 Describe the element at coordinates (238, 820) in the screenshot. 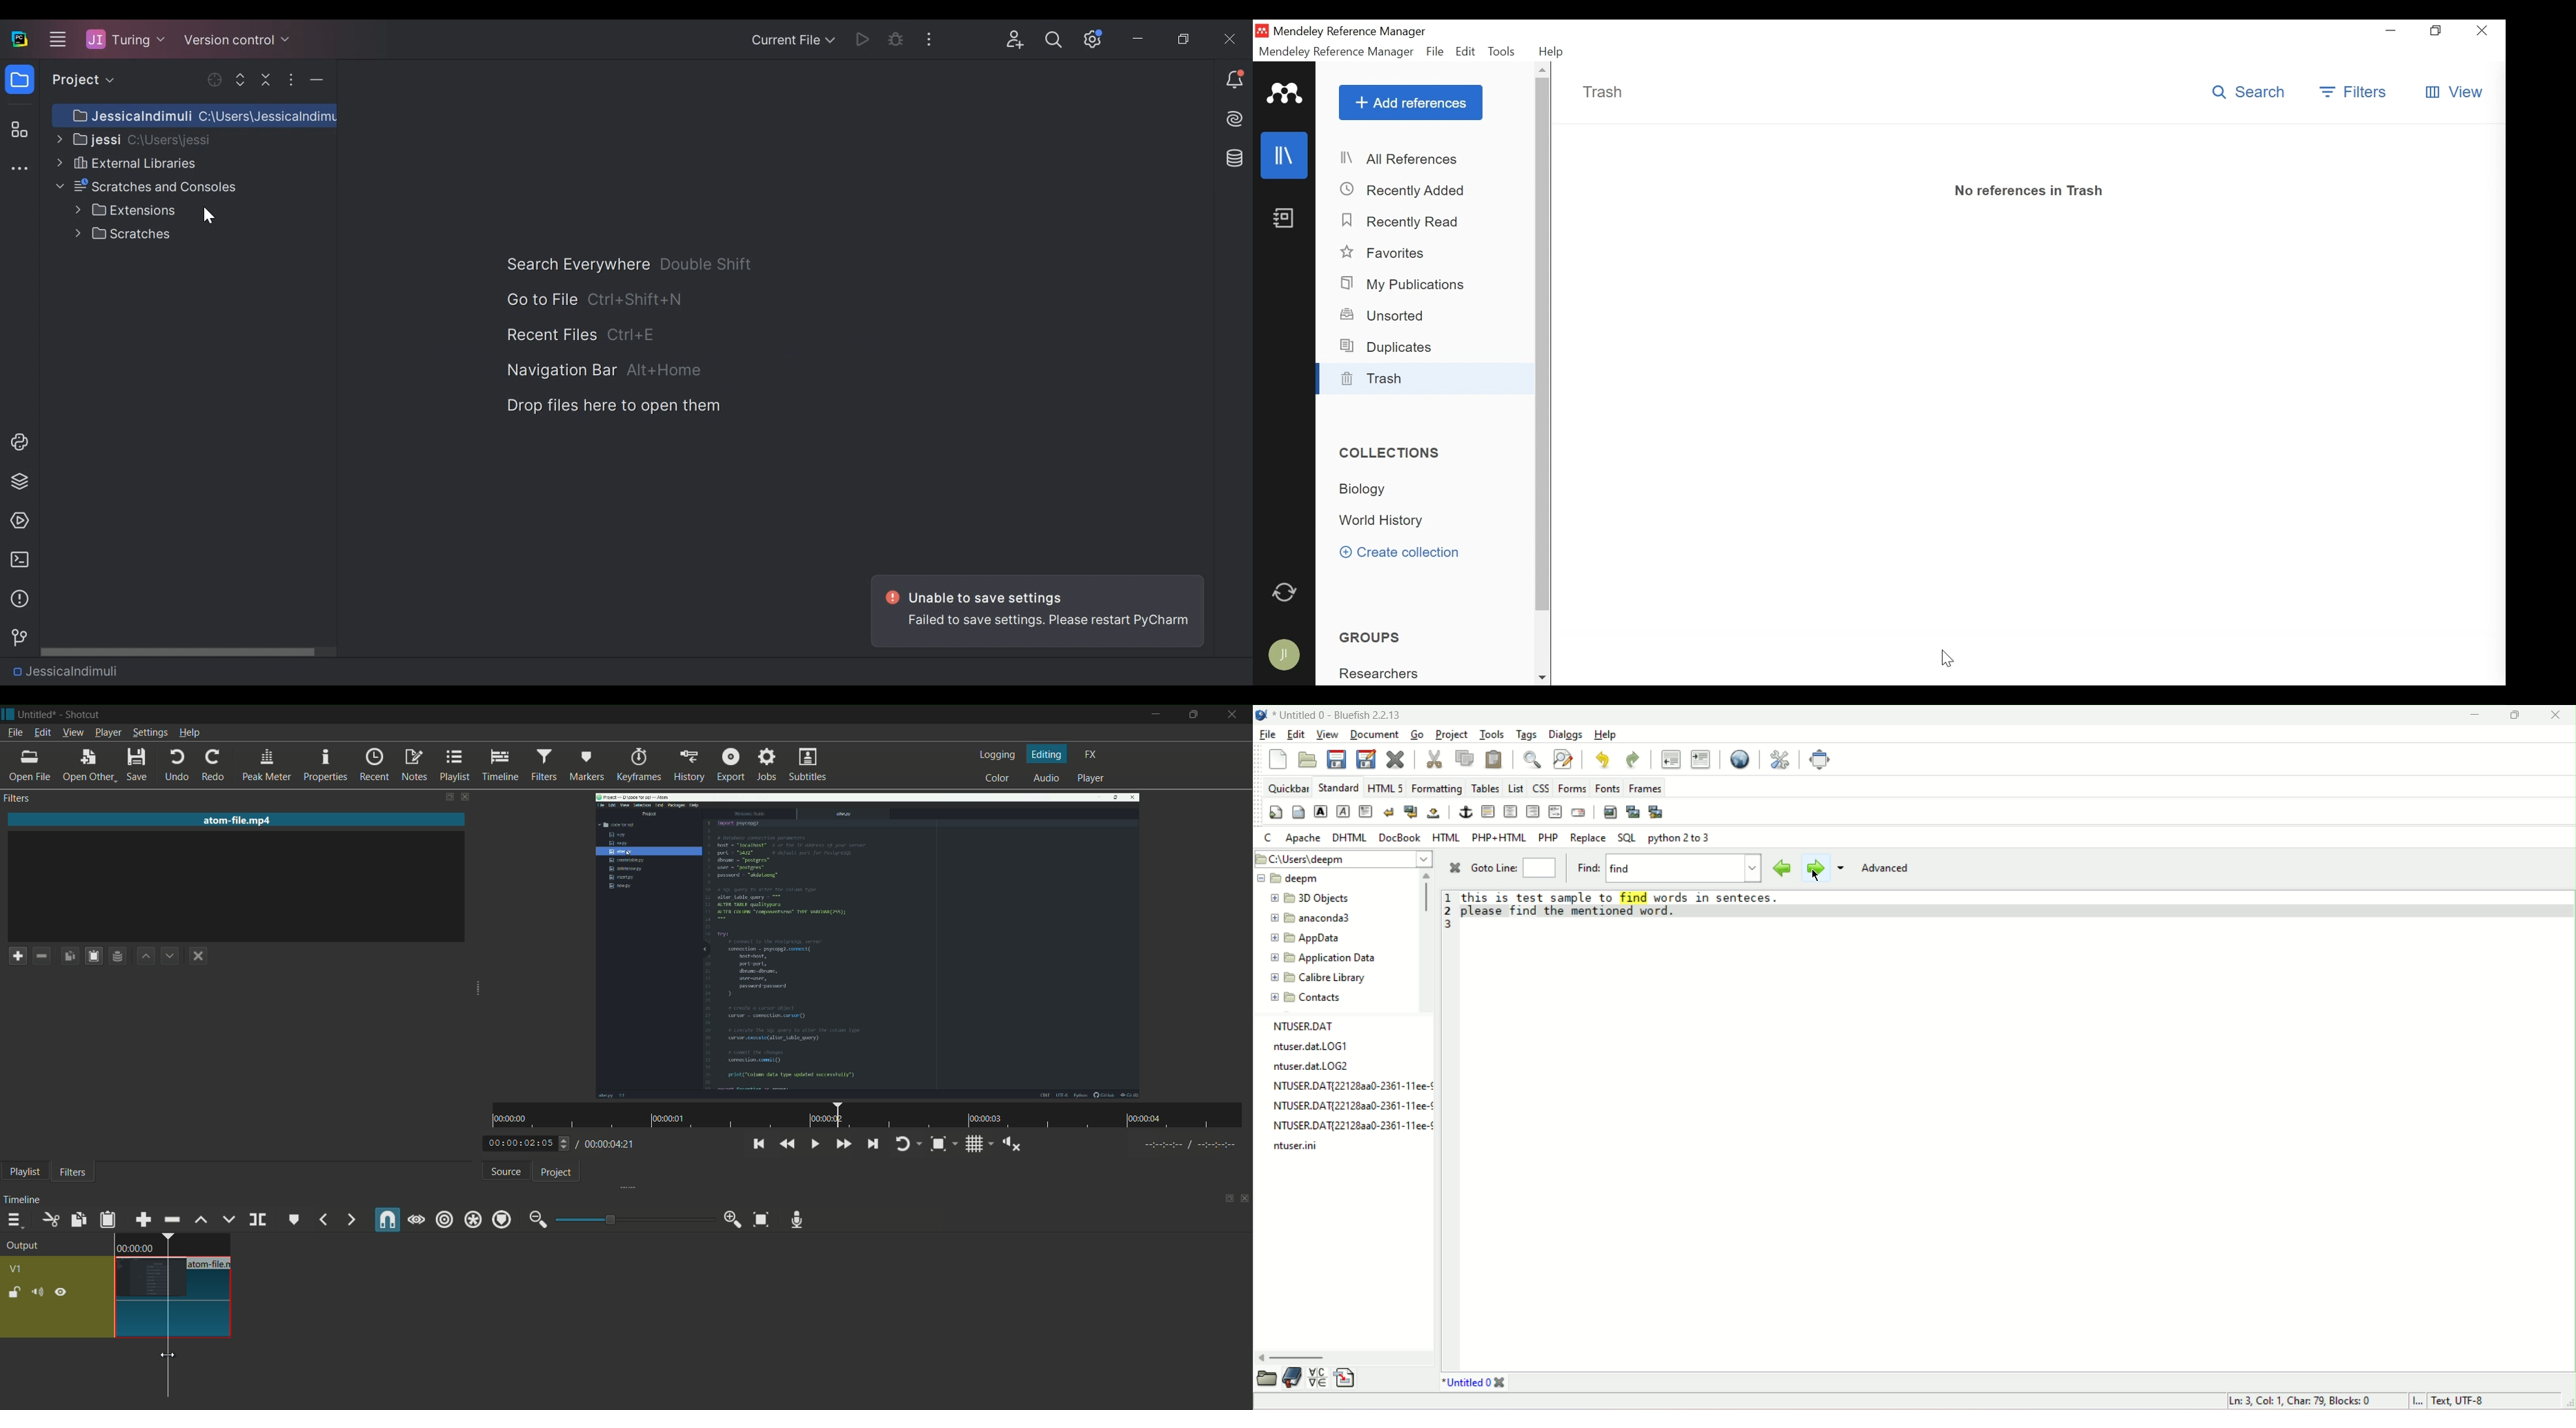

I see `imported file name` at that location.